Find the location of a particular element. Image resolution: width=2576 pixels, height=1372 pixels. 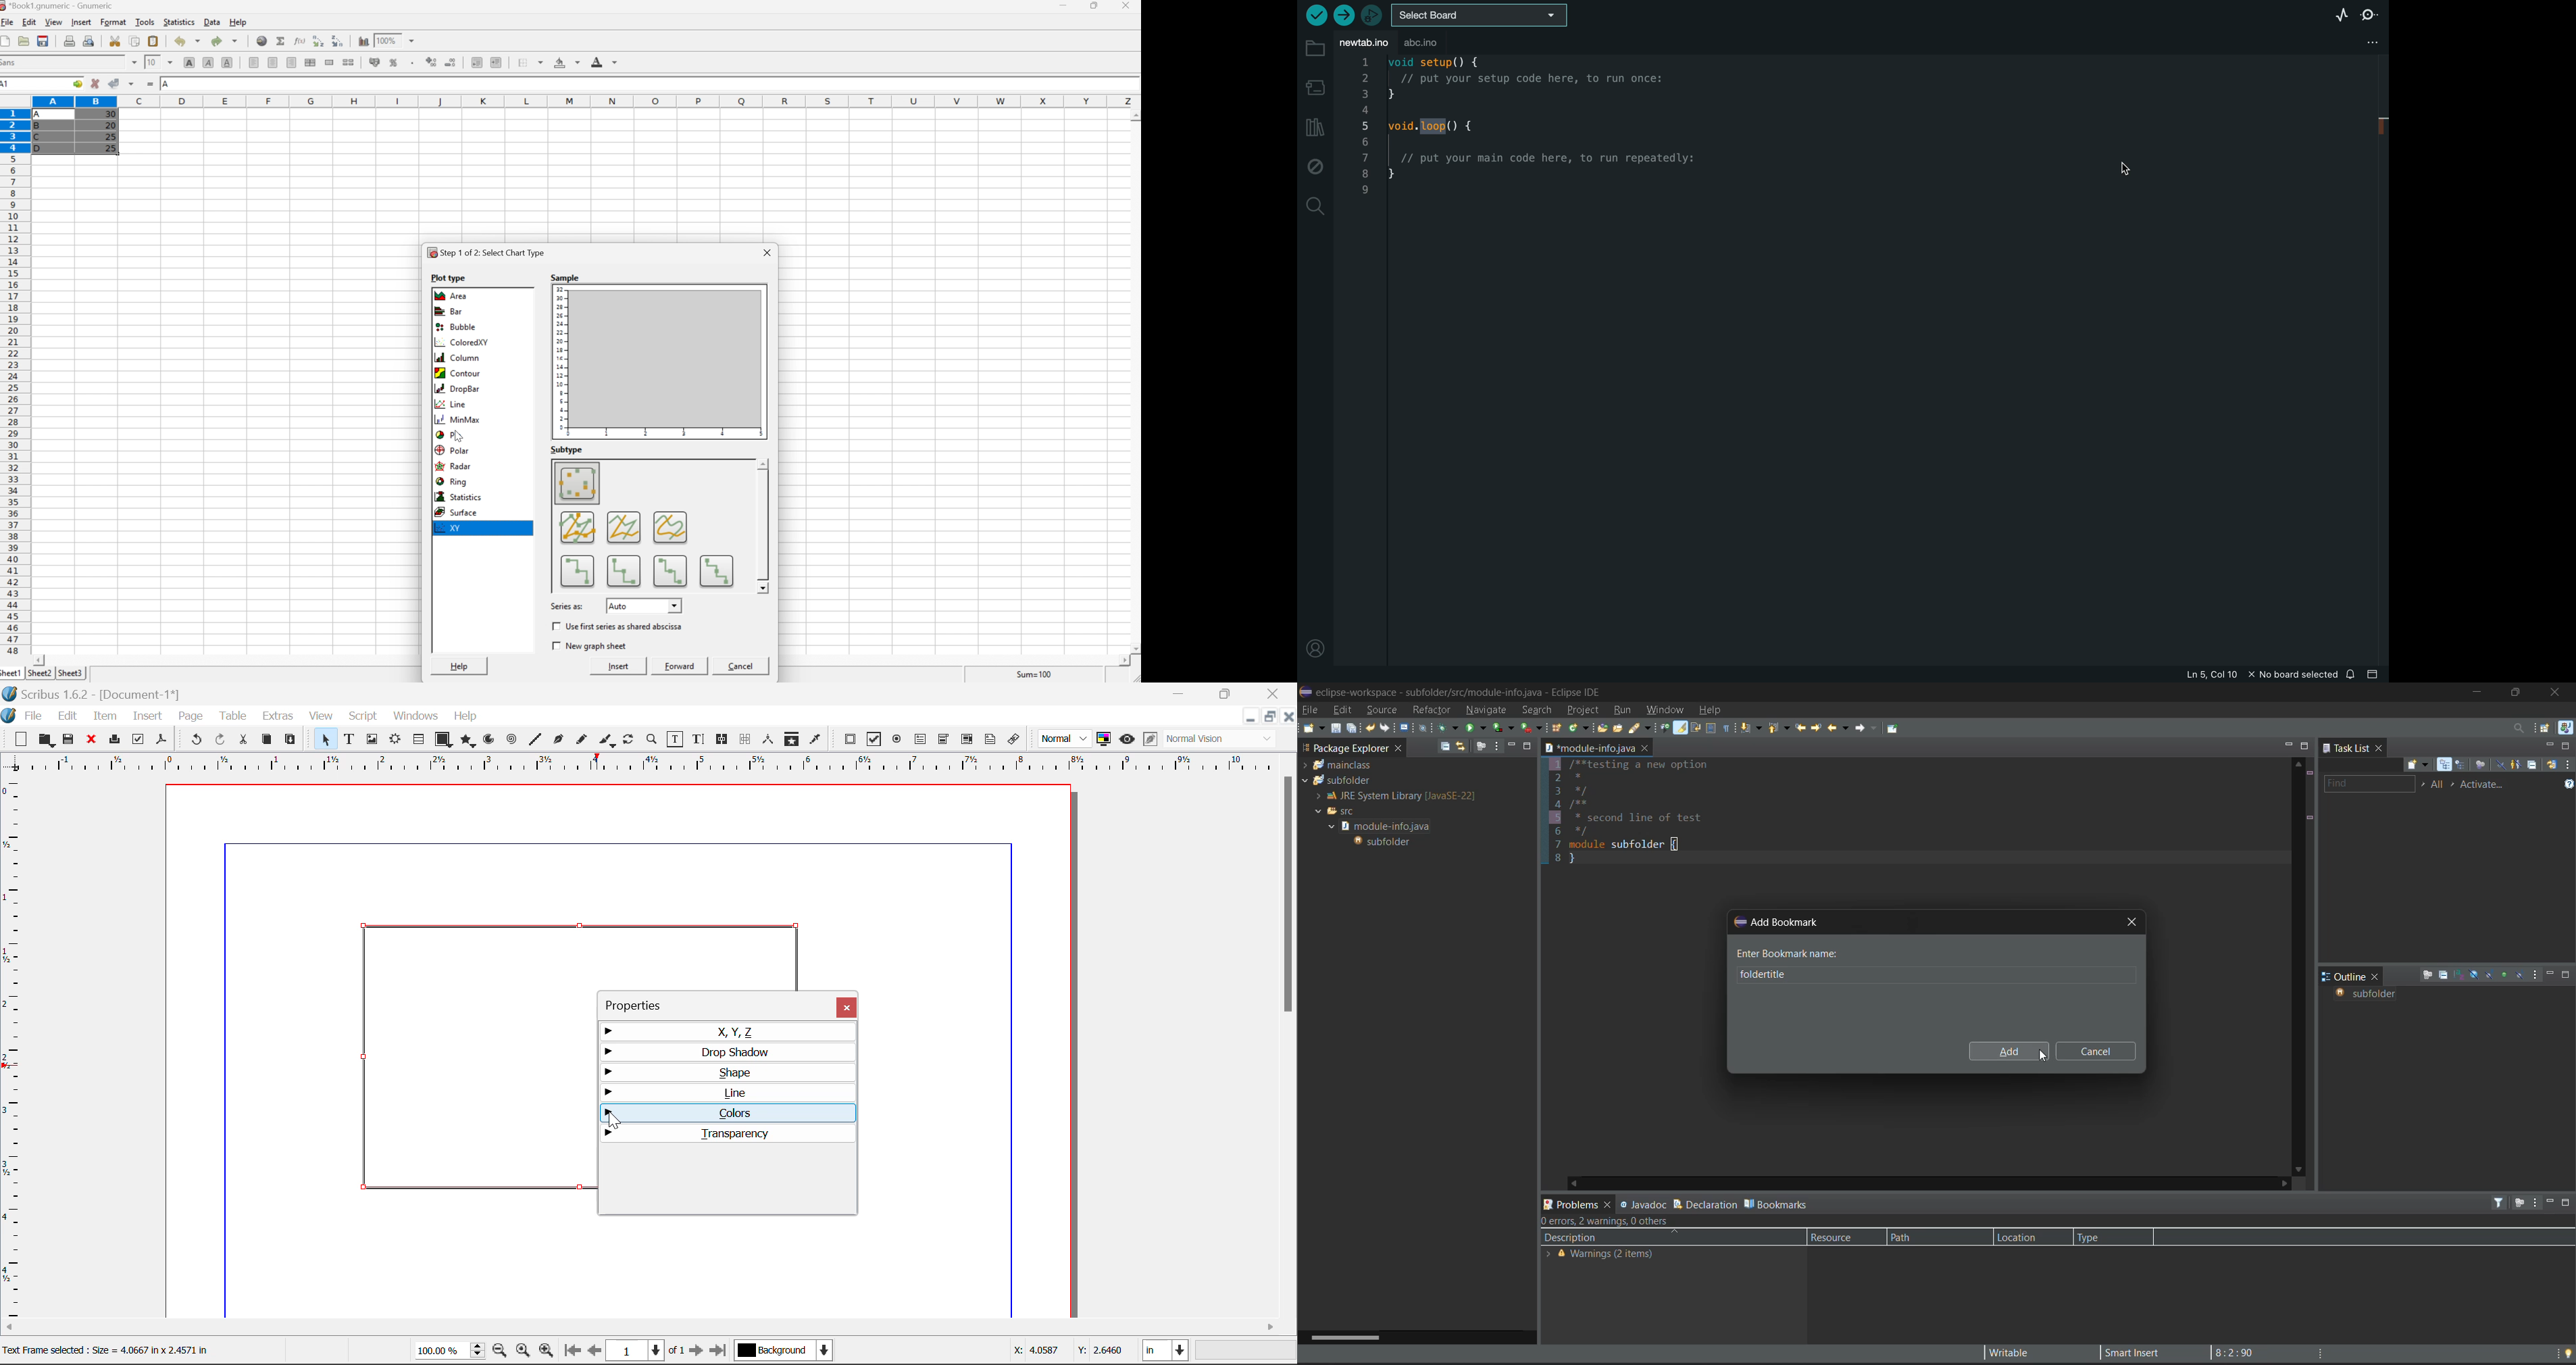

declaration is located at coordinates (1705, 1202).